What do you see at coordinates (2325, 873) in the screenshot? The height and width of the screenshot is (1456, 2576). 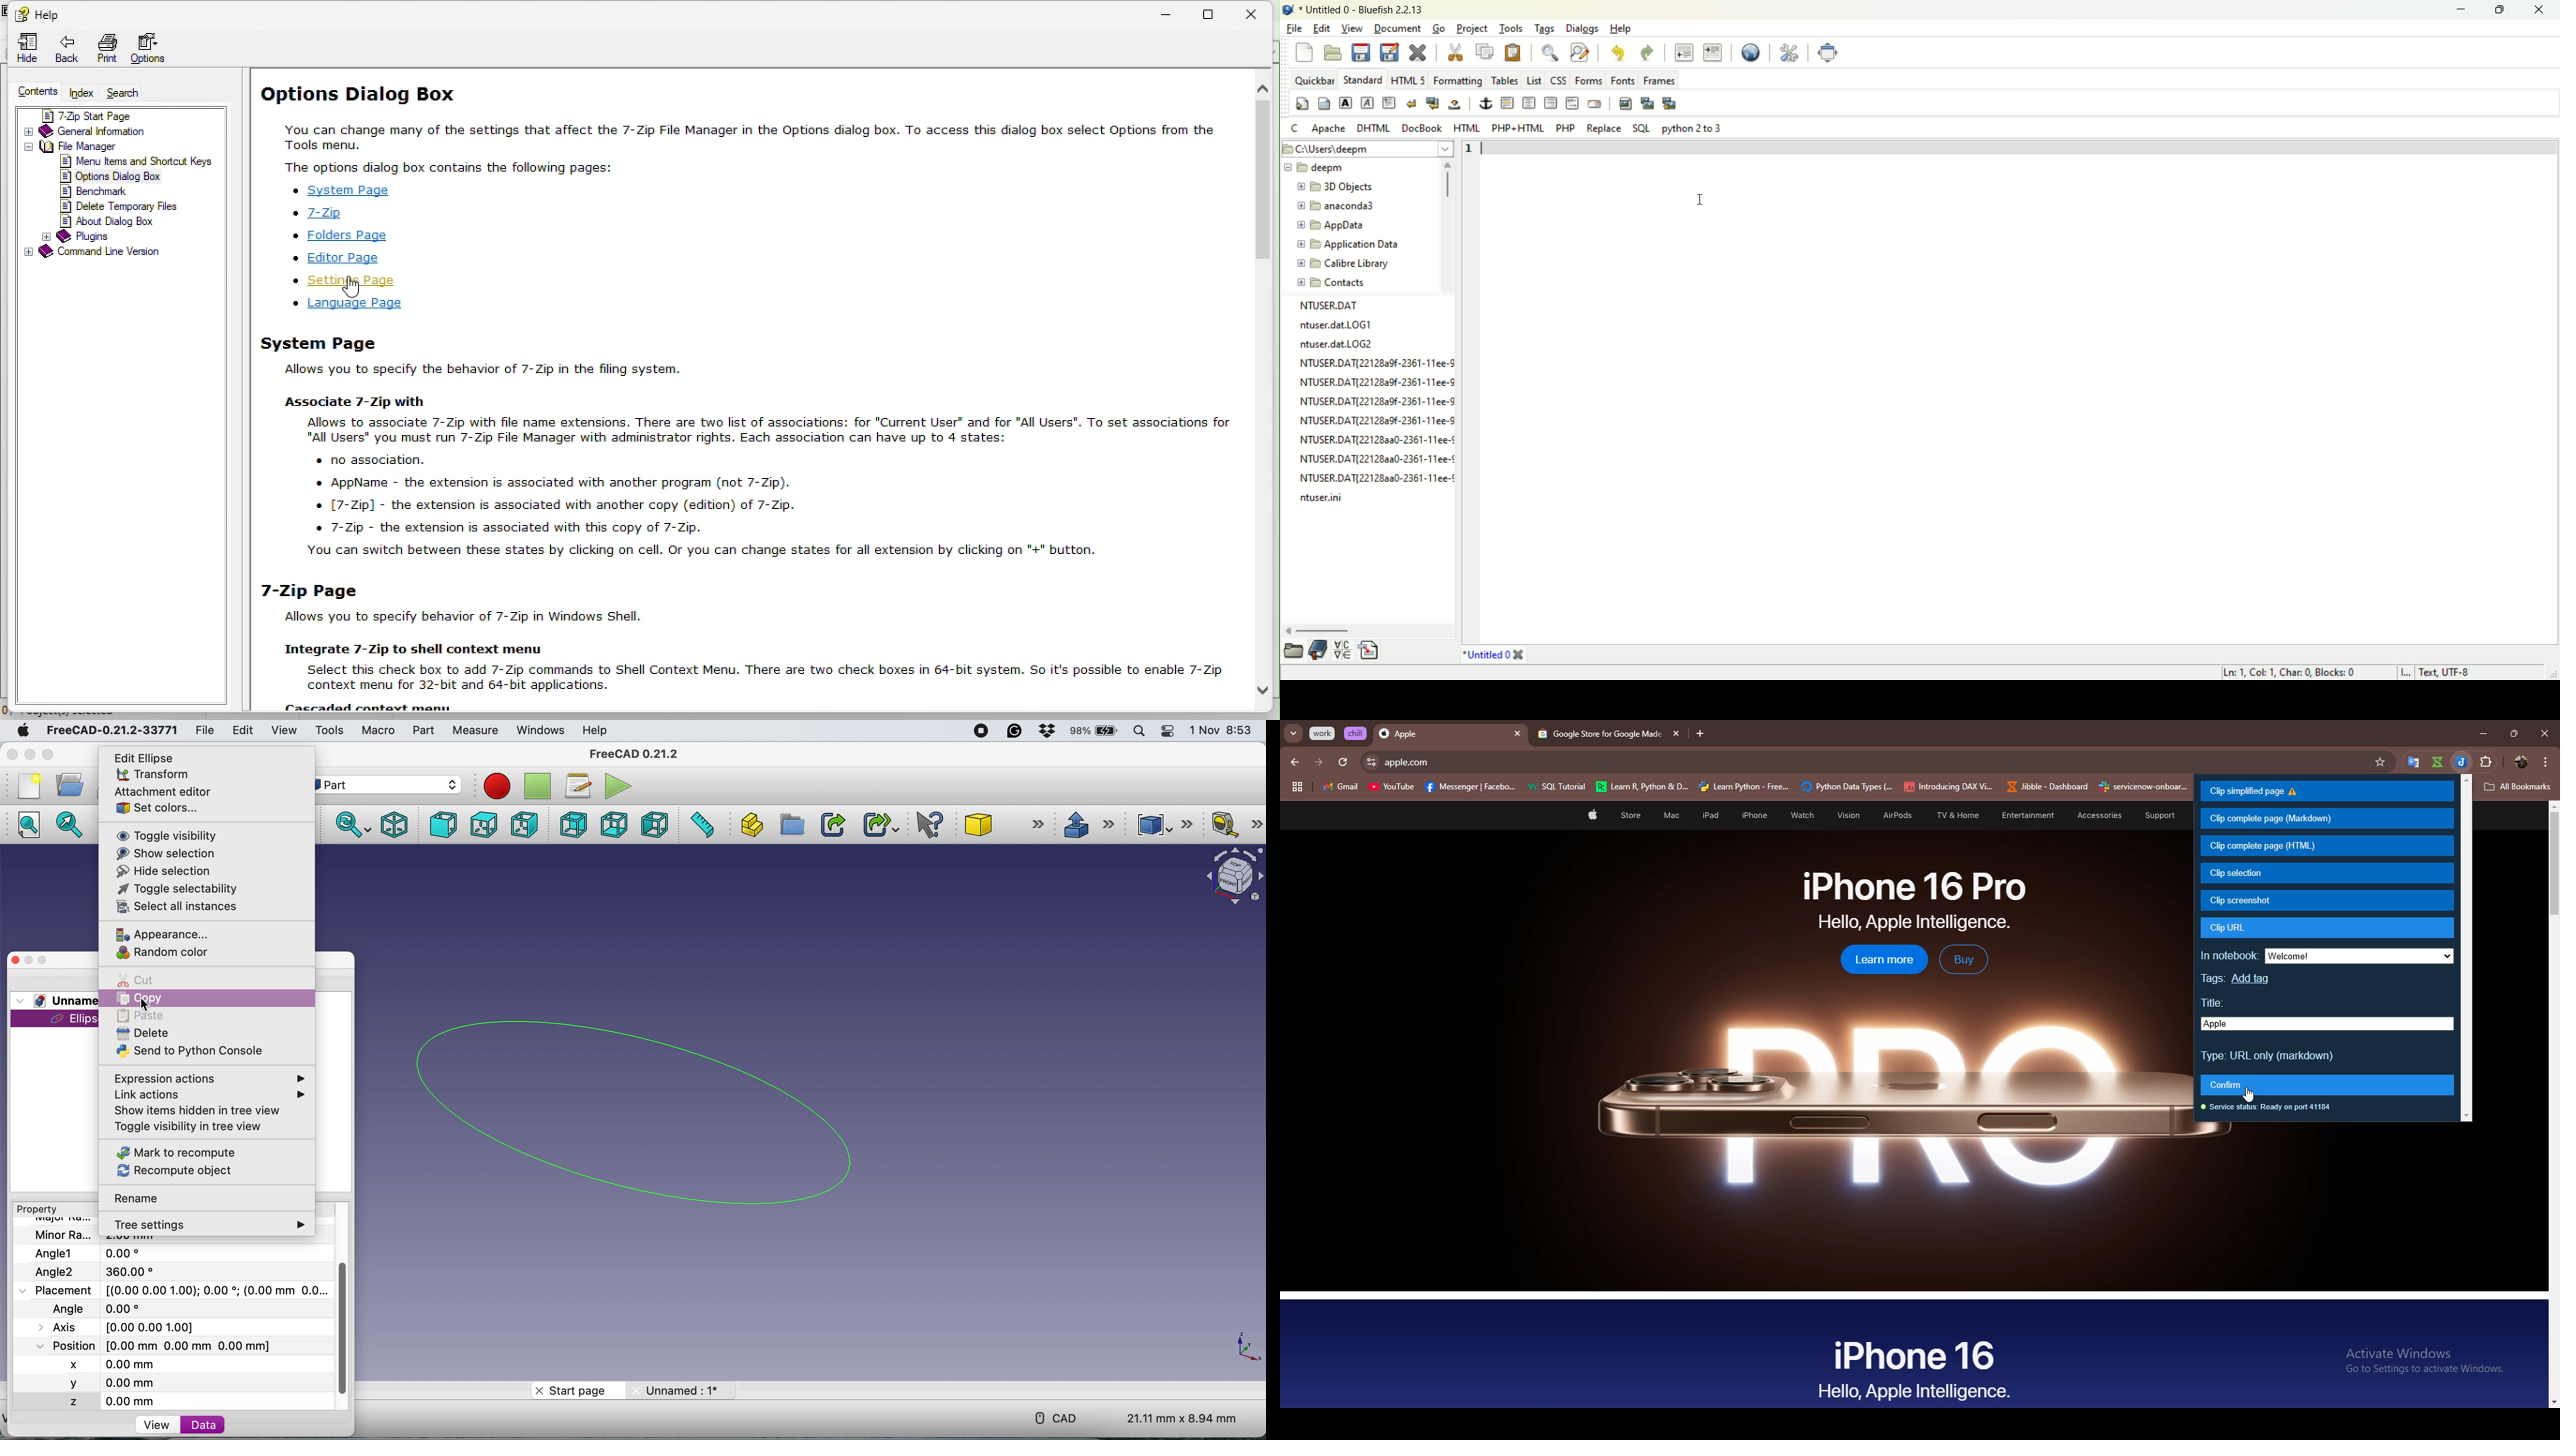 I see `clip selection` at bounding box center [2325, 873].